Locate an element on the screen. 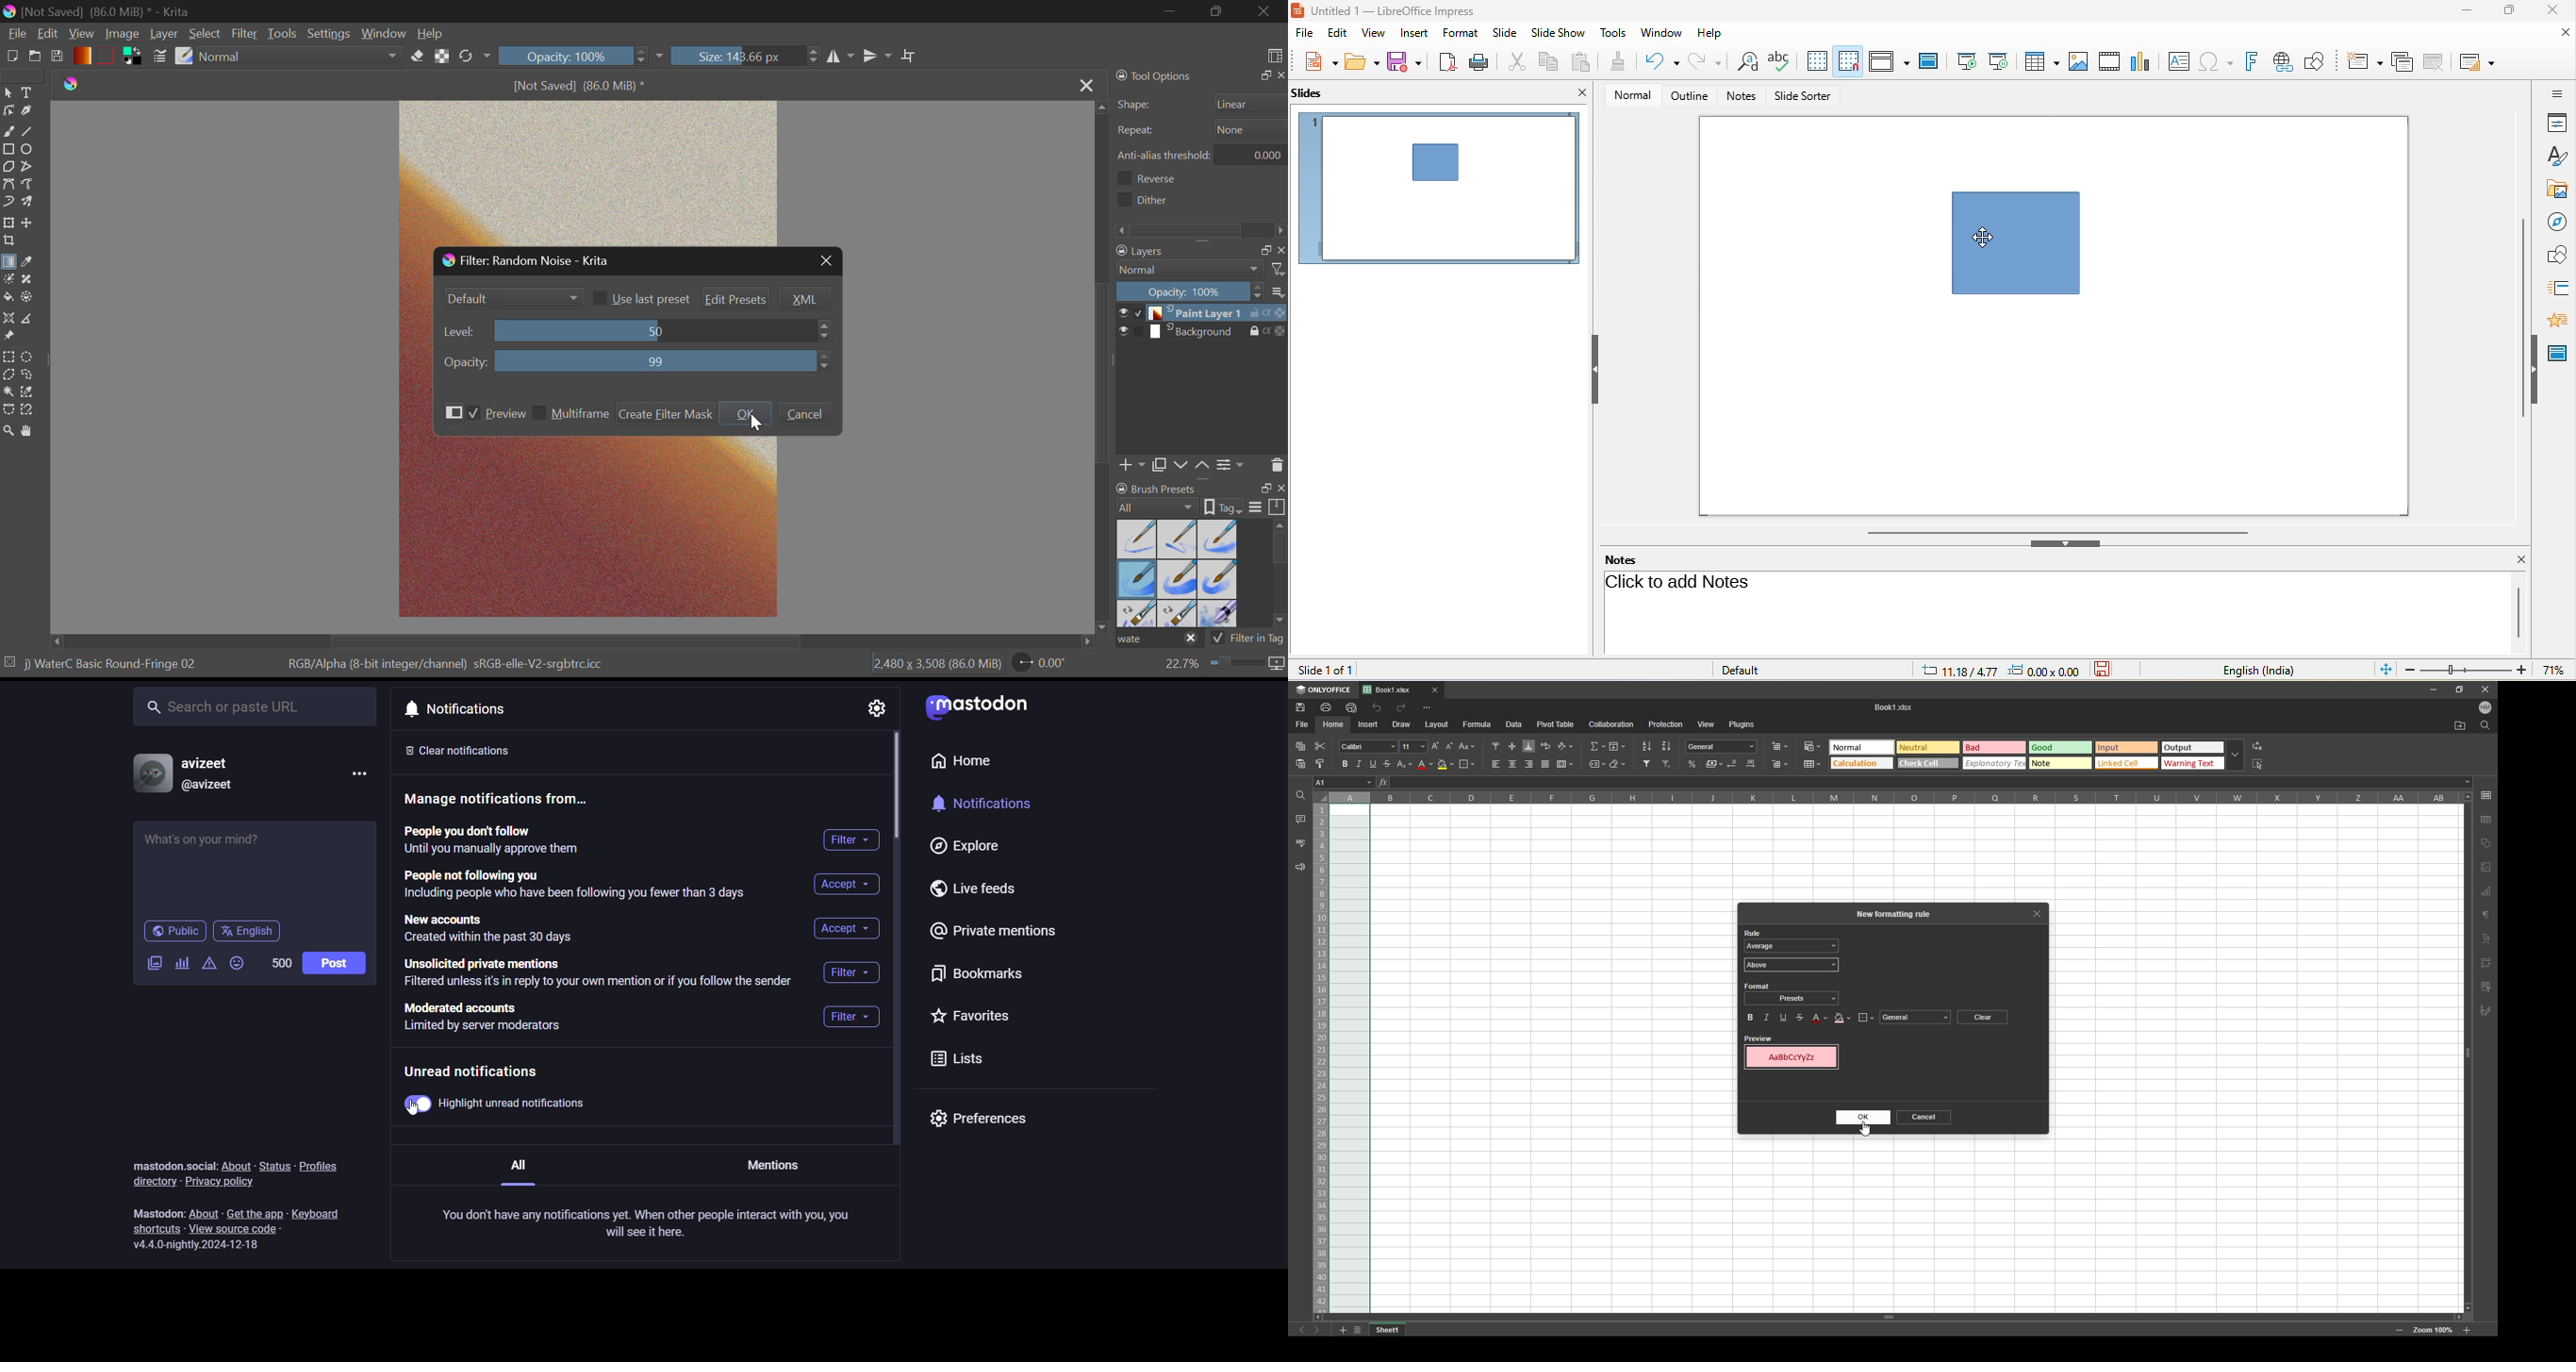 This screenshot has width=2576, height=1372. Circular Selection is located at coordinates (28, 356).